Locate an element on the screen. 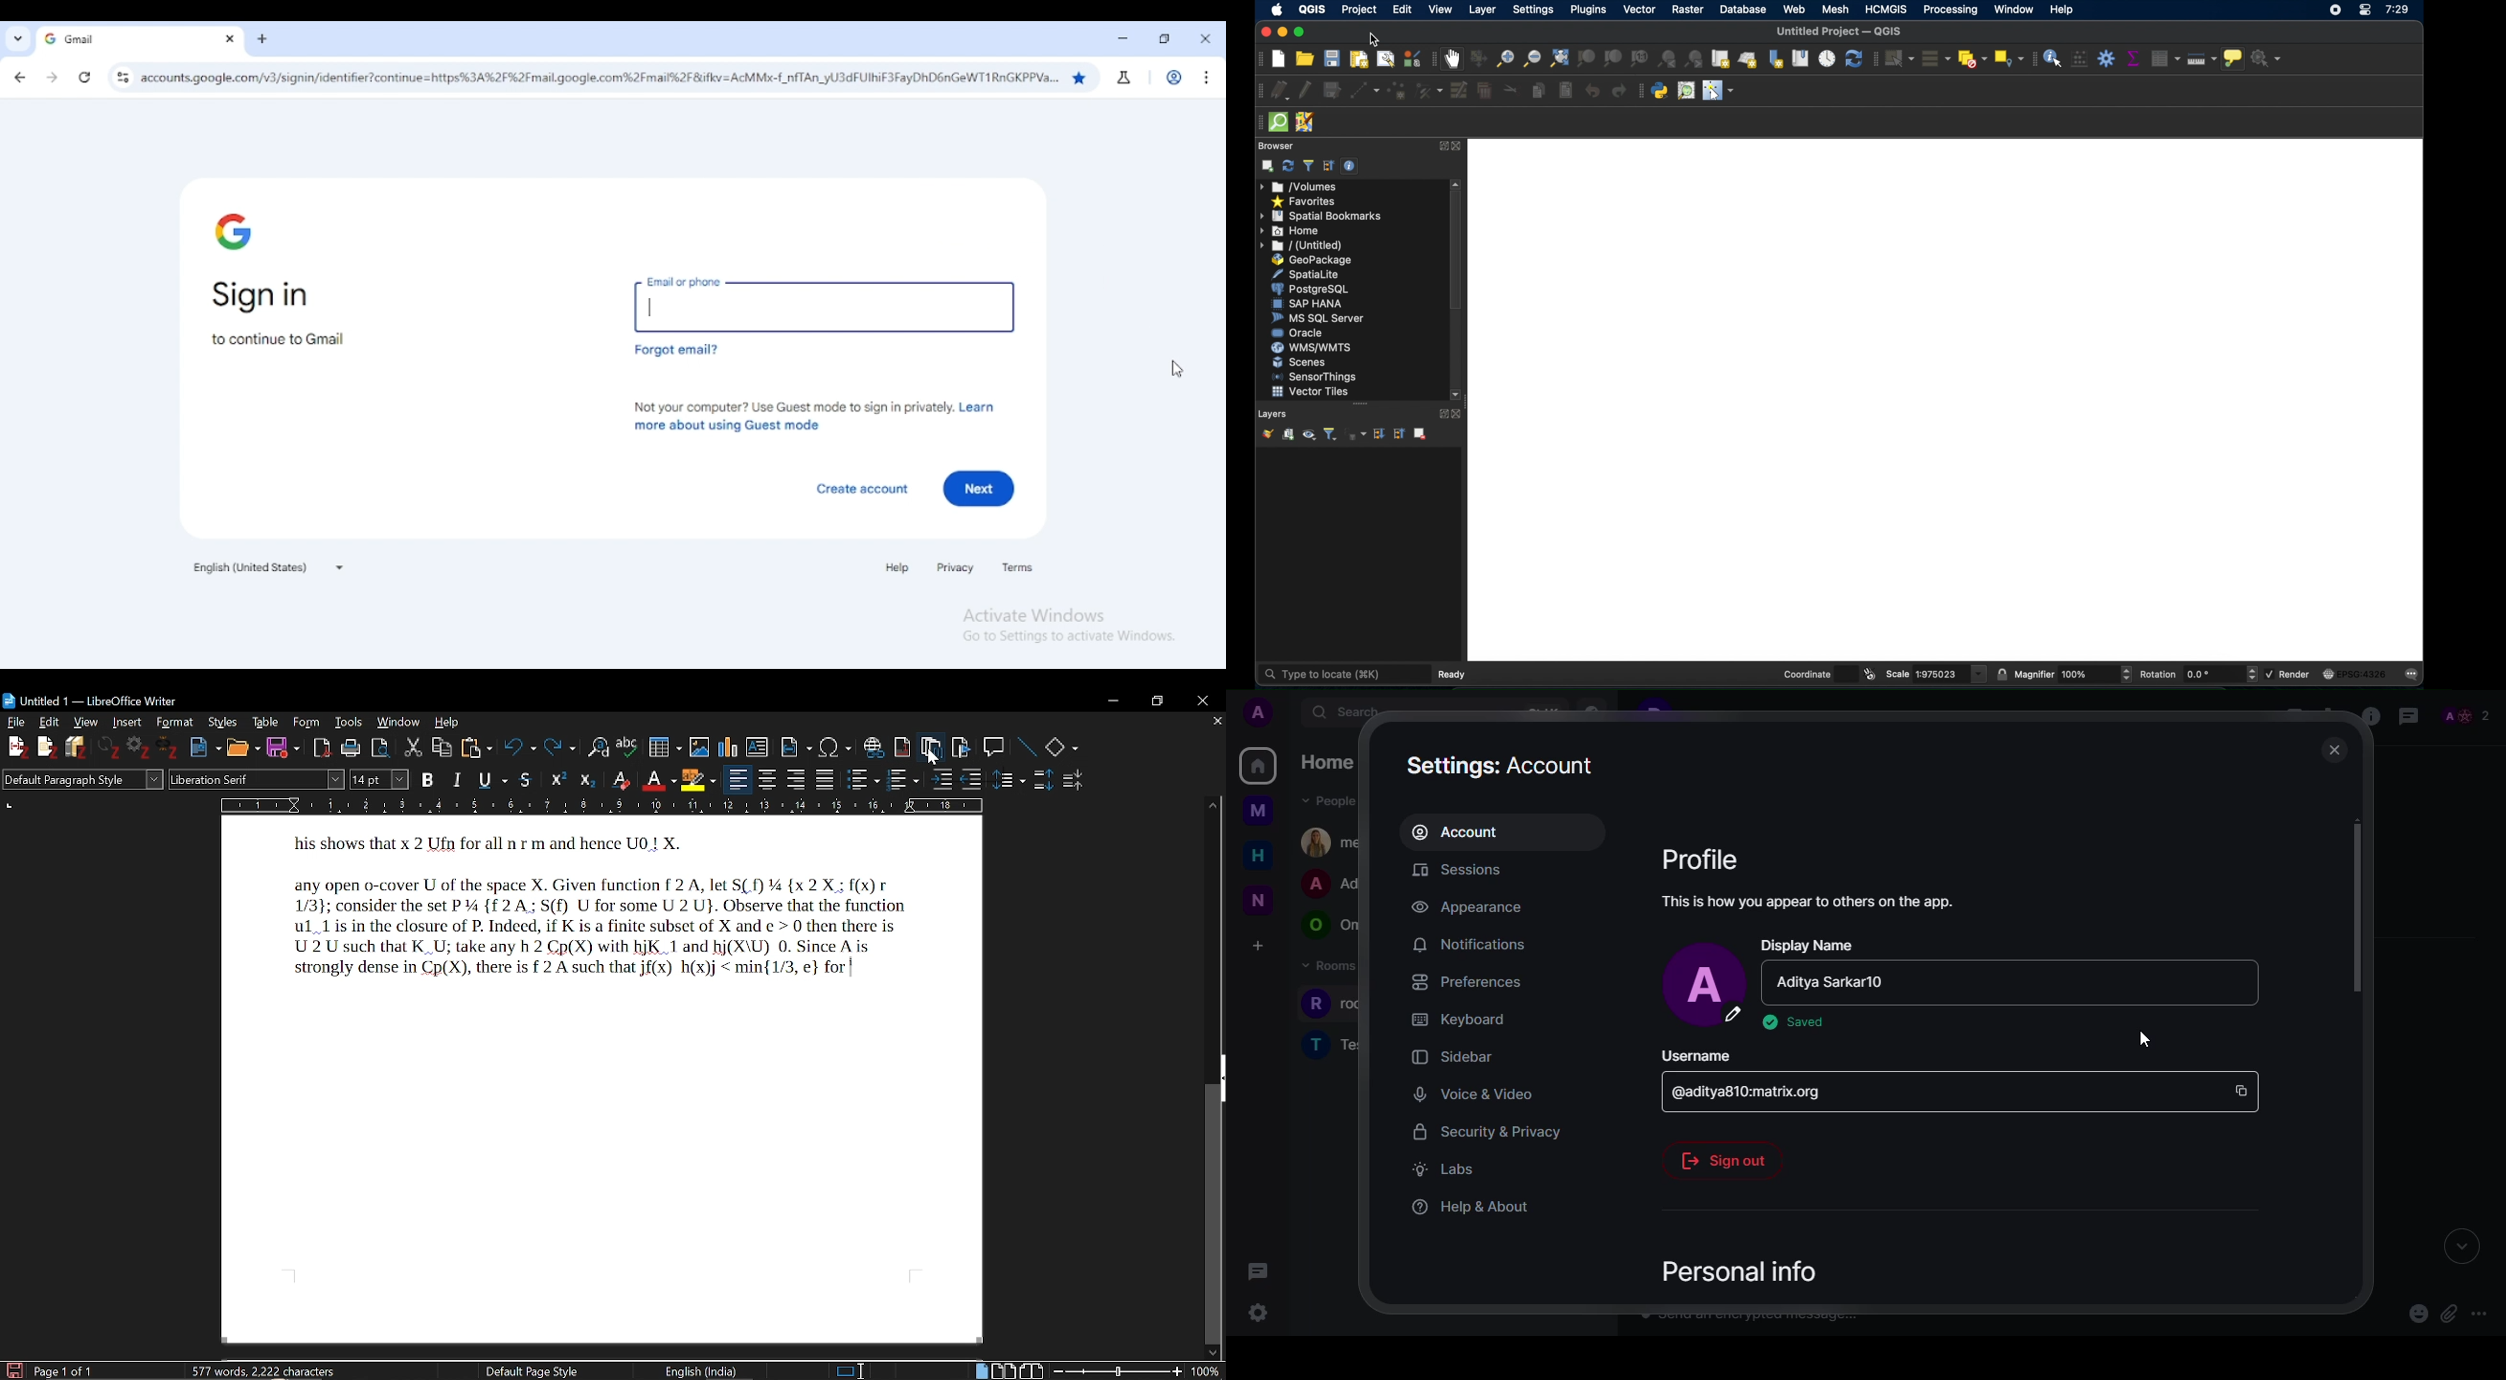  Move up is located at coordinates (1213, 807).